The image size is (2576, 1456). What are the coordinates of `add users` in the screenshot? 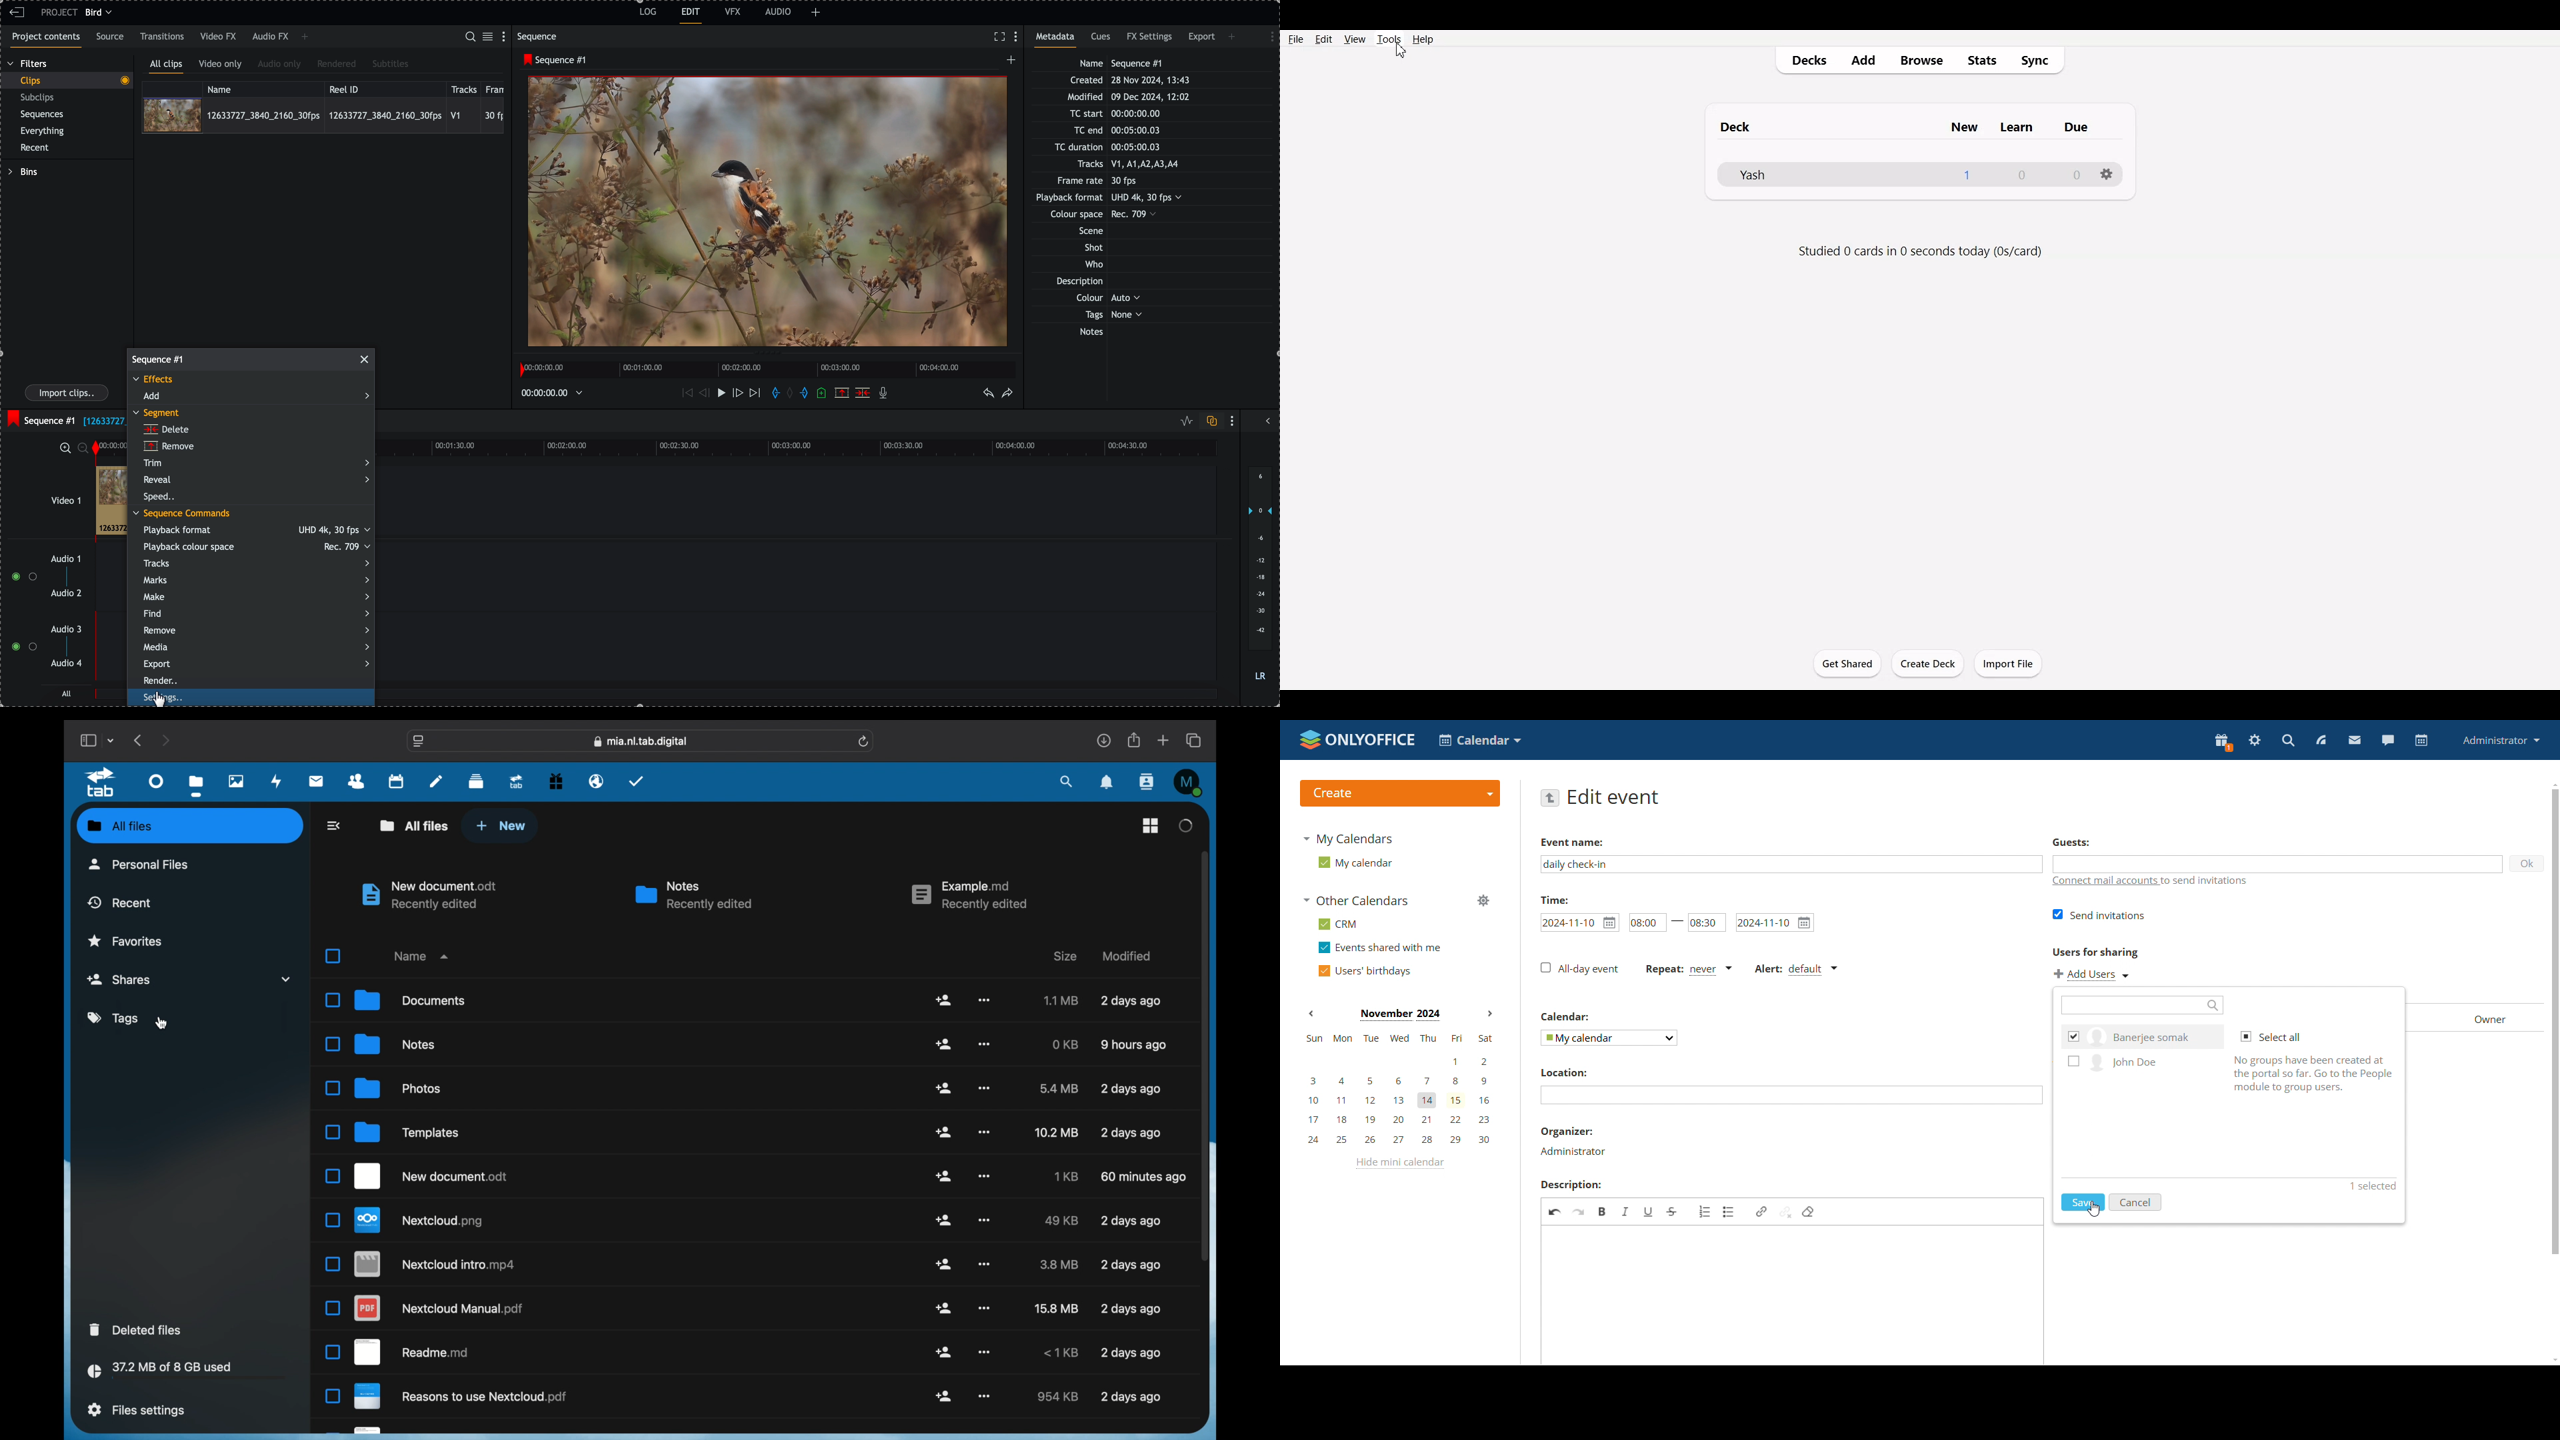 It's located at (2093, 975).